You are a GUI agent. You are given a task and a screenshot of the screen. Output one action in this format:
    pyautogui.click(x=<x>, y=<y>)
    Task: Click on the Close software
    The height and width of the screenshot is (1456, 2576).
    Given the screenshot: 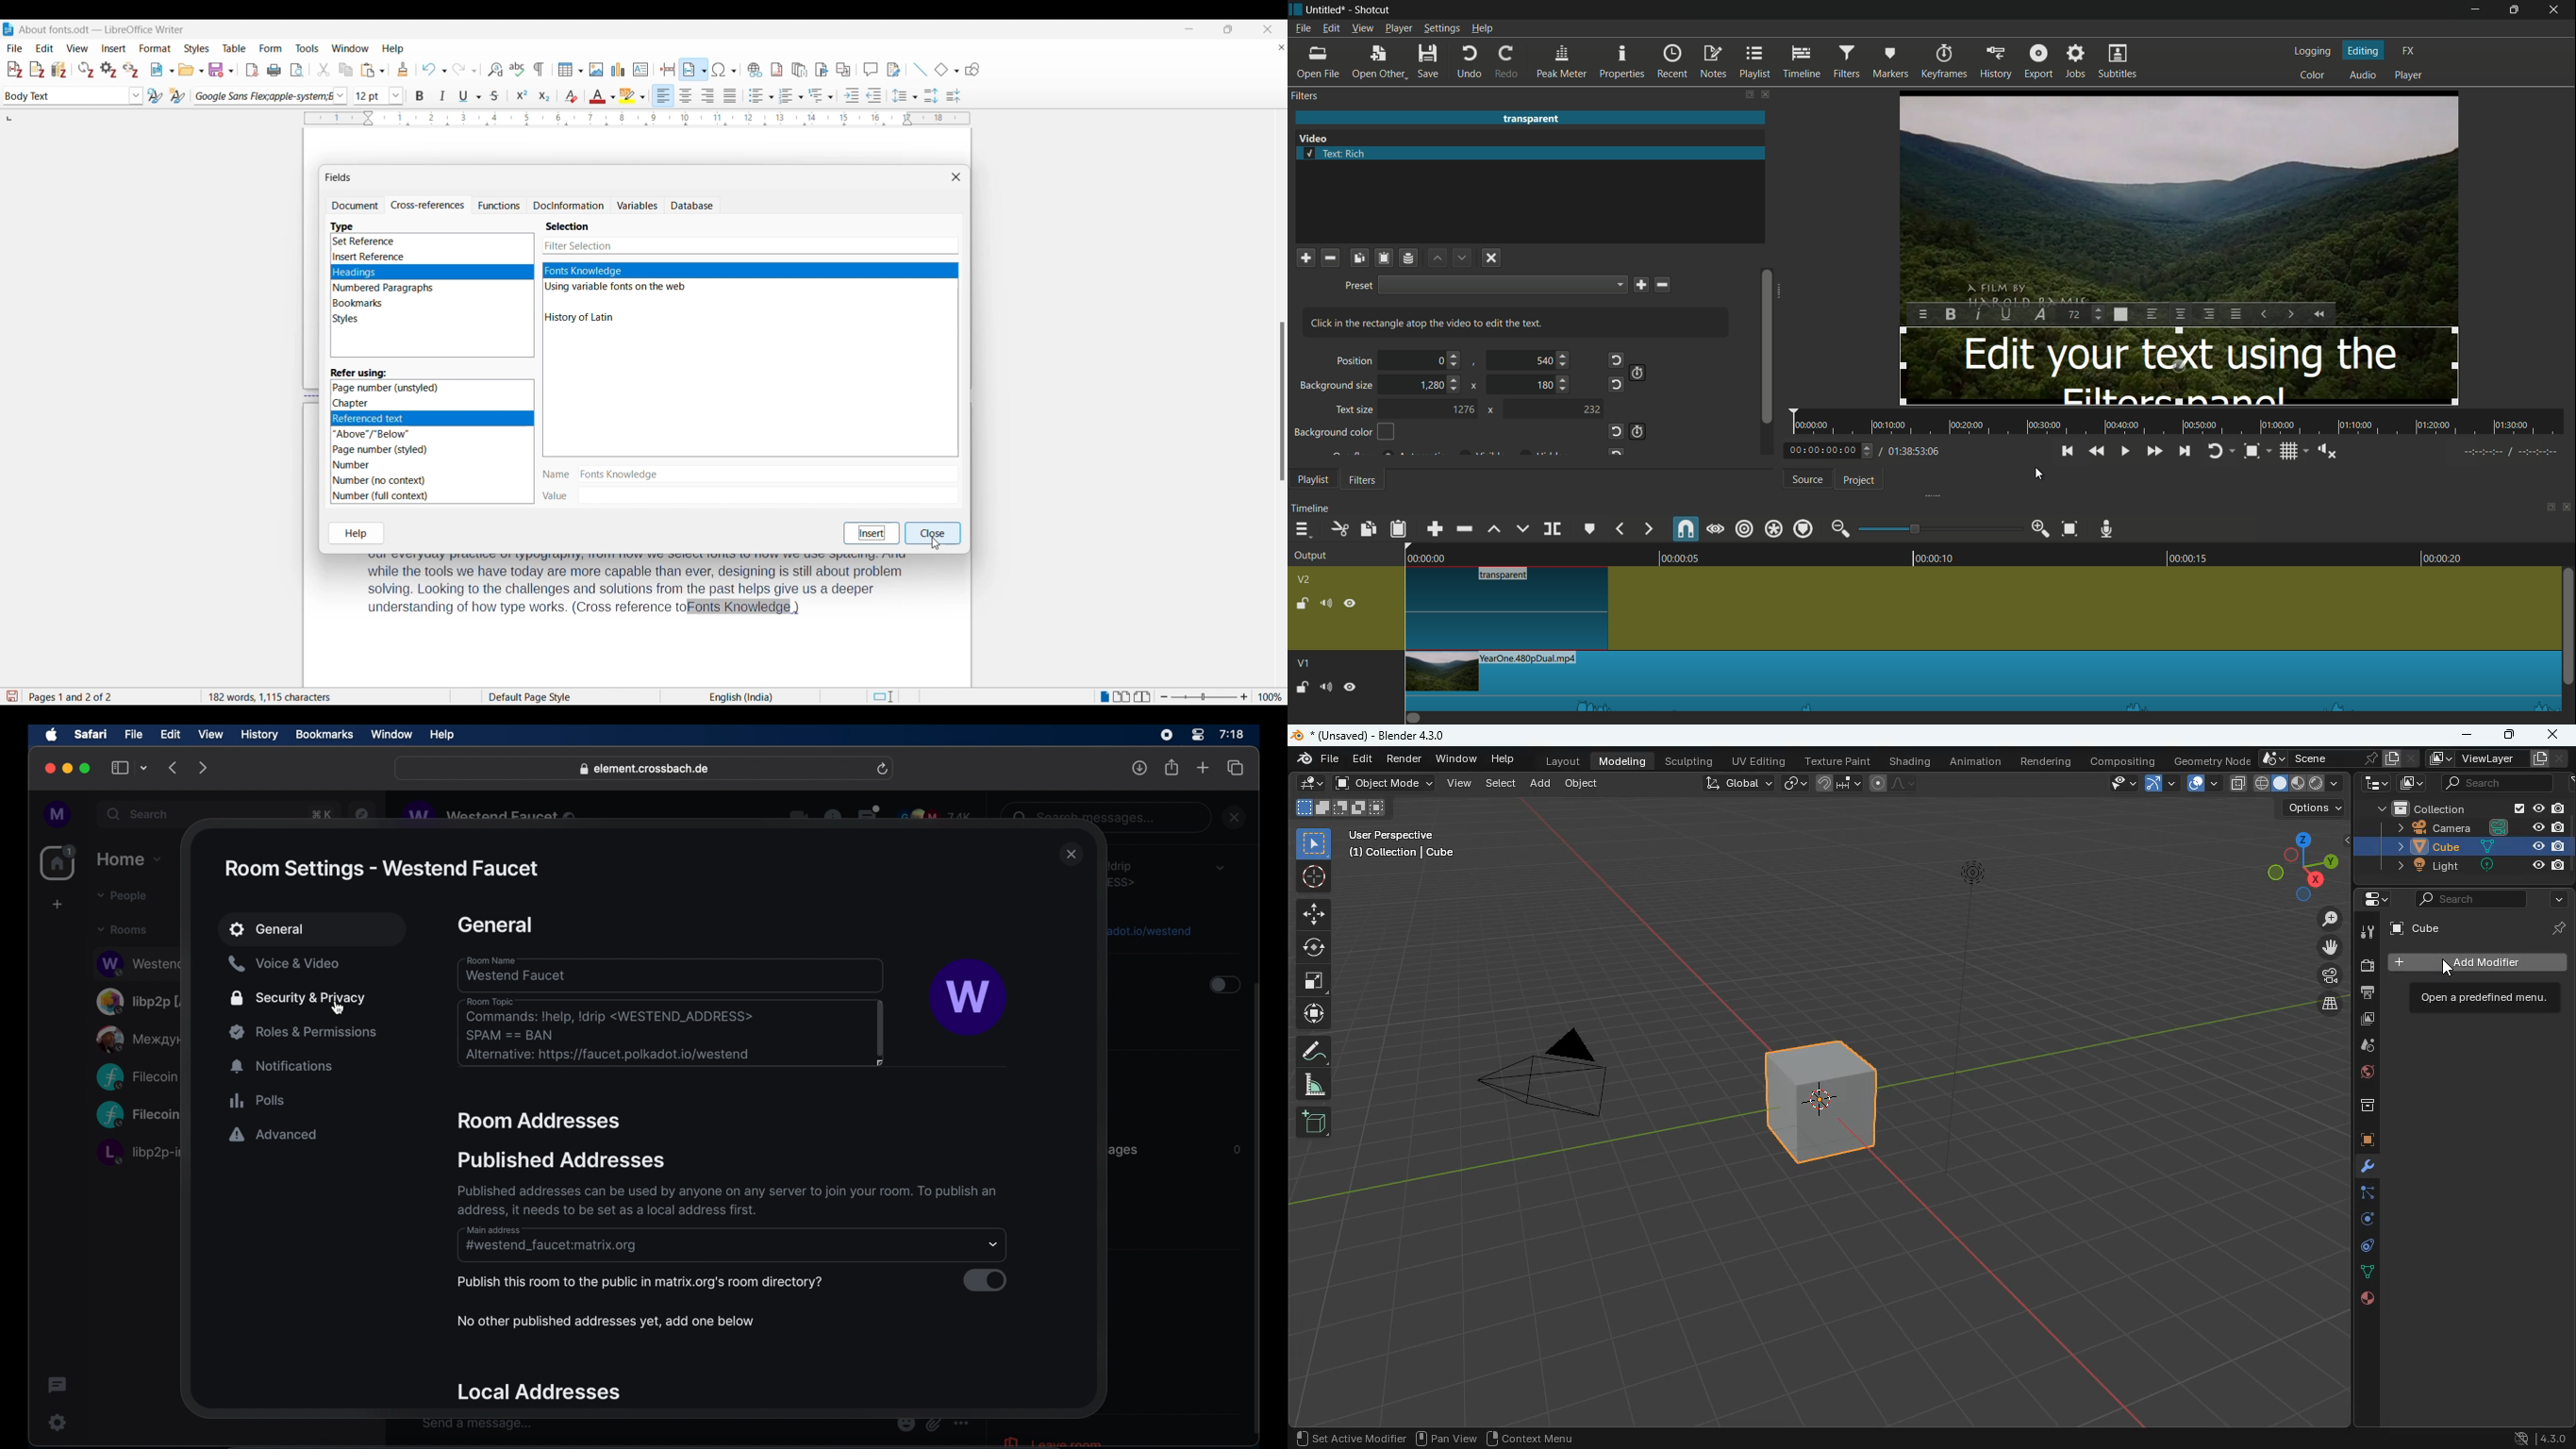 What is the action you would take?
    pyautogui.click(x=1268, y=30)
    